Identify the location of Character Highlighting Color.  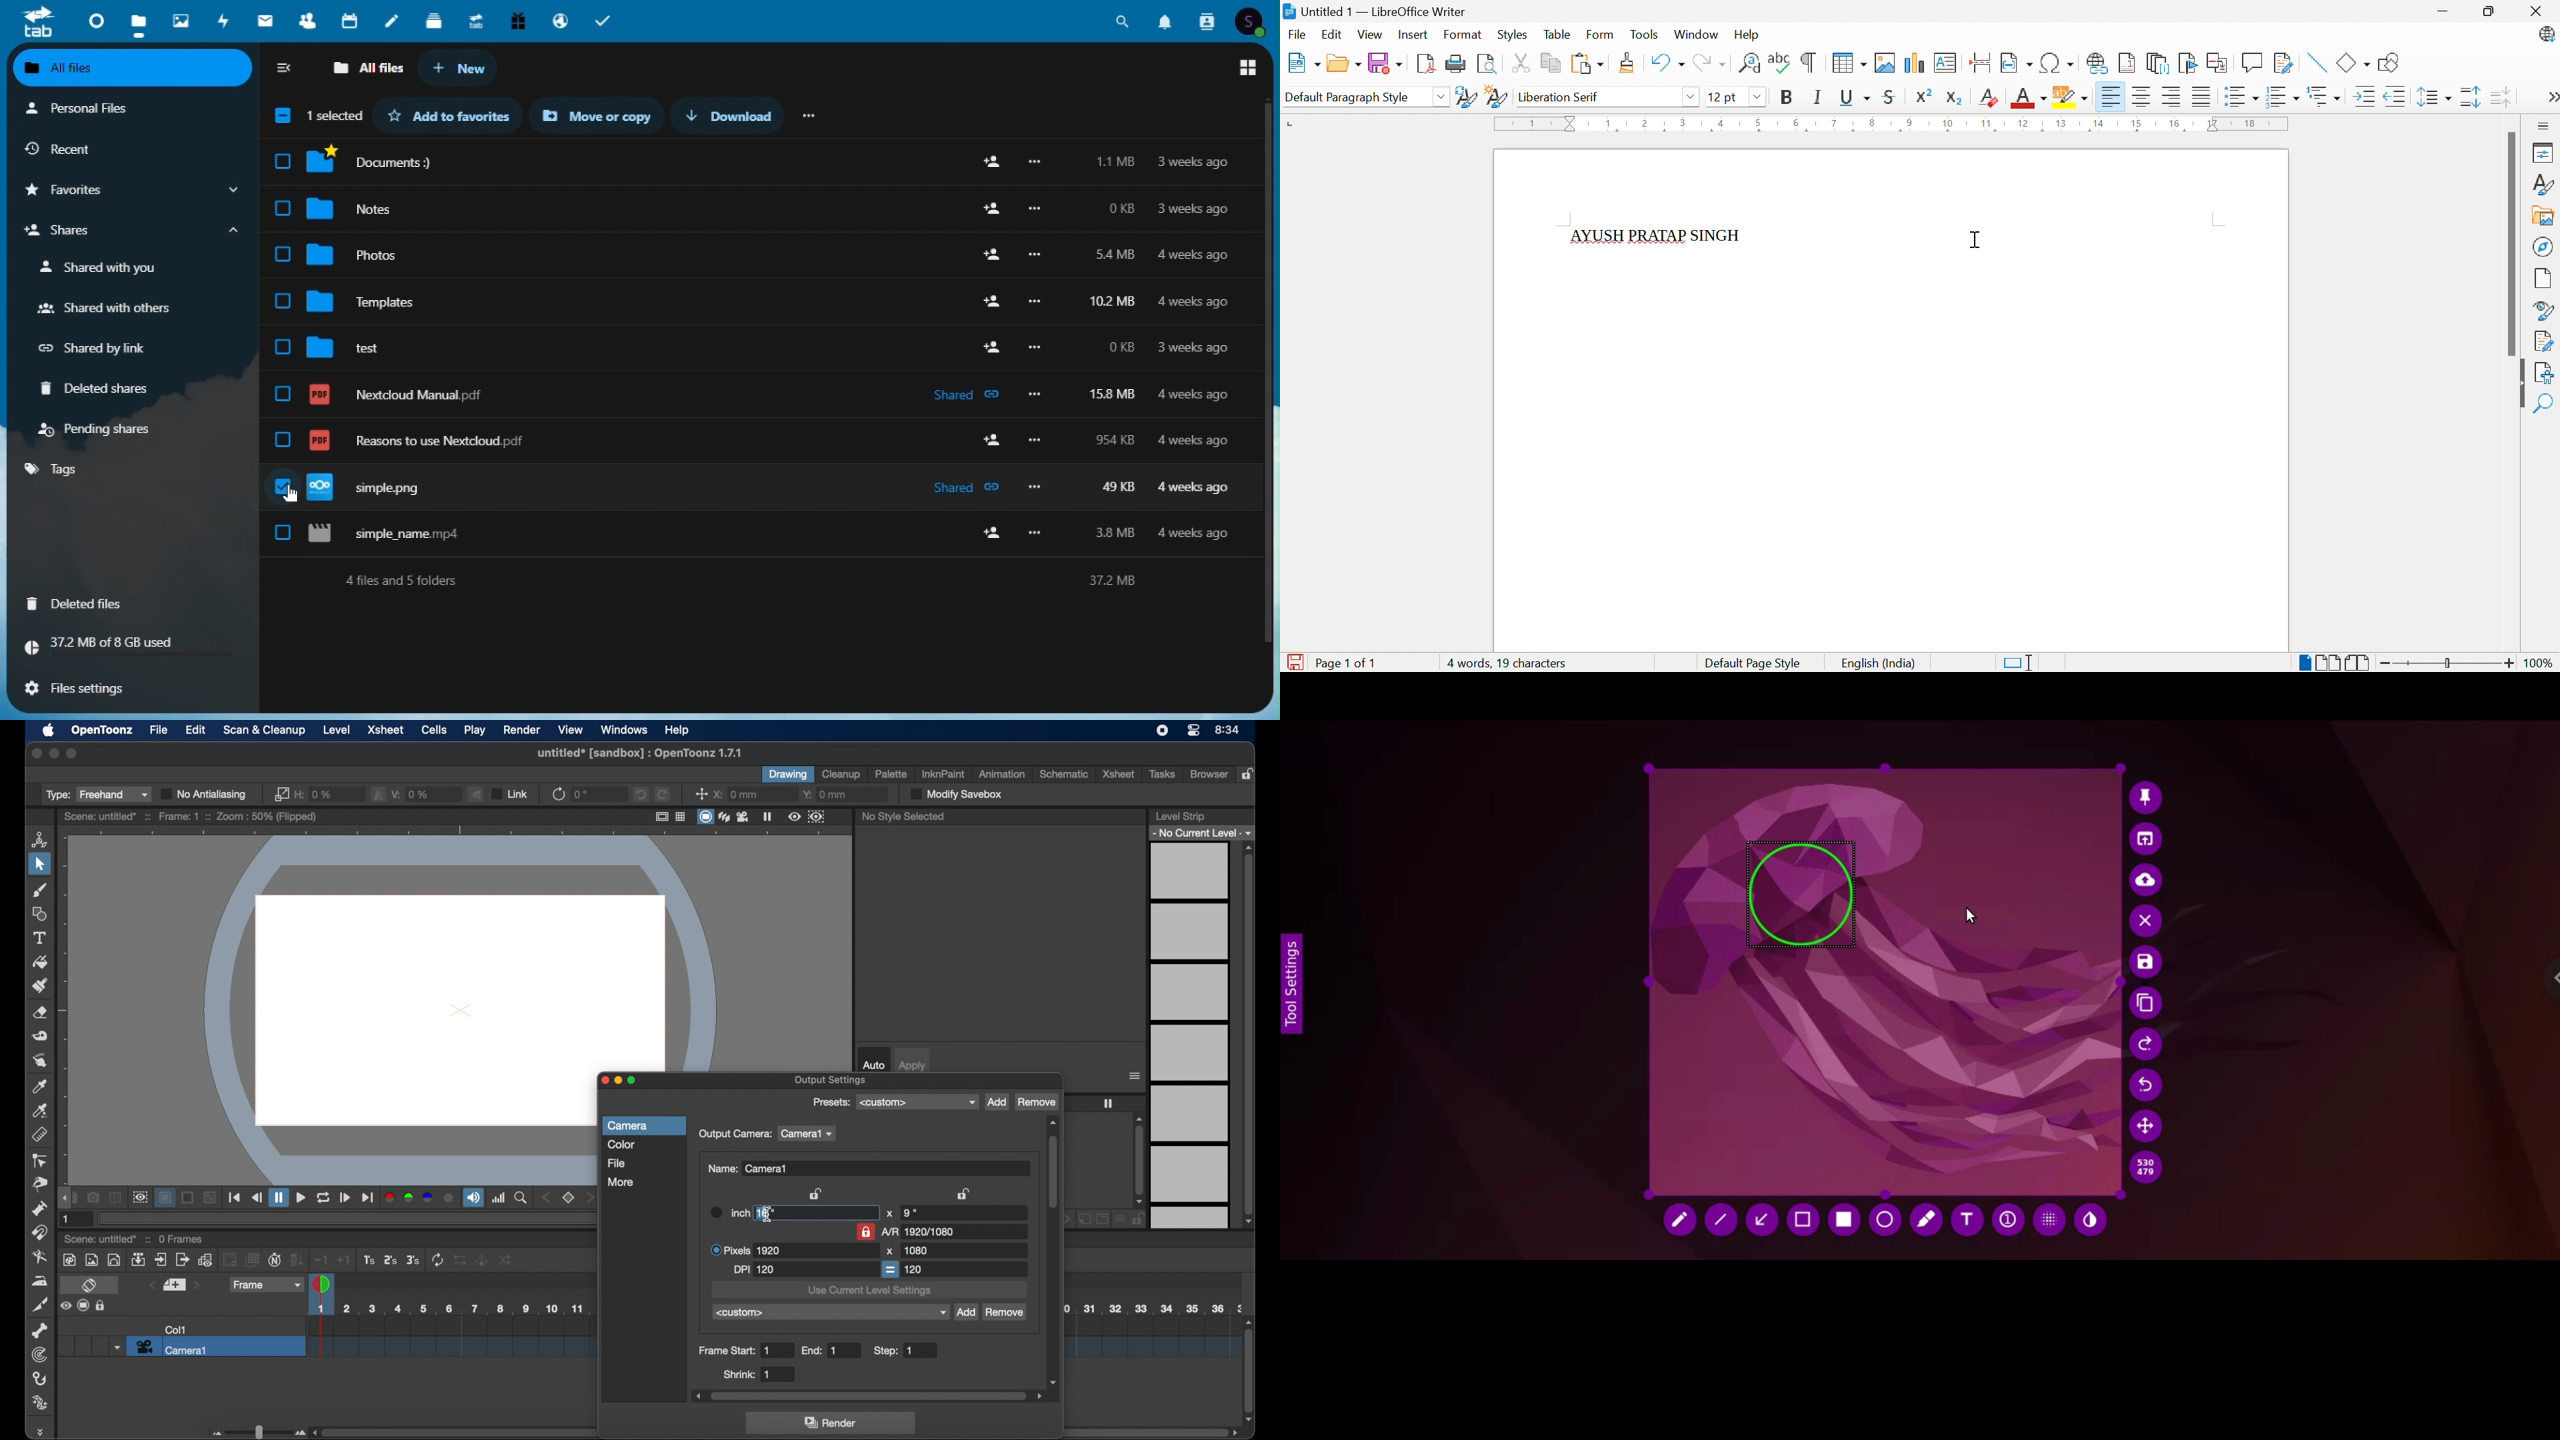
(2071, 98).